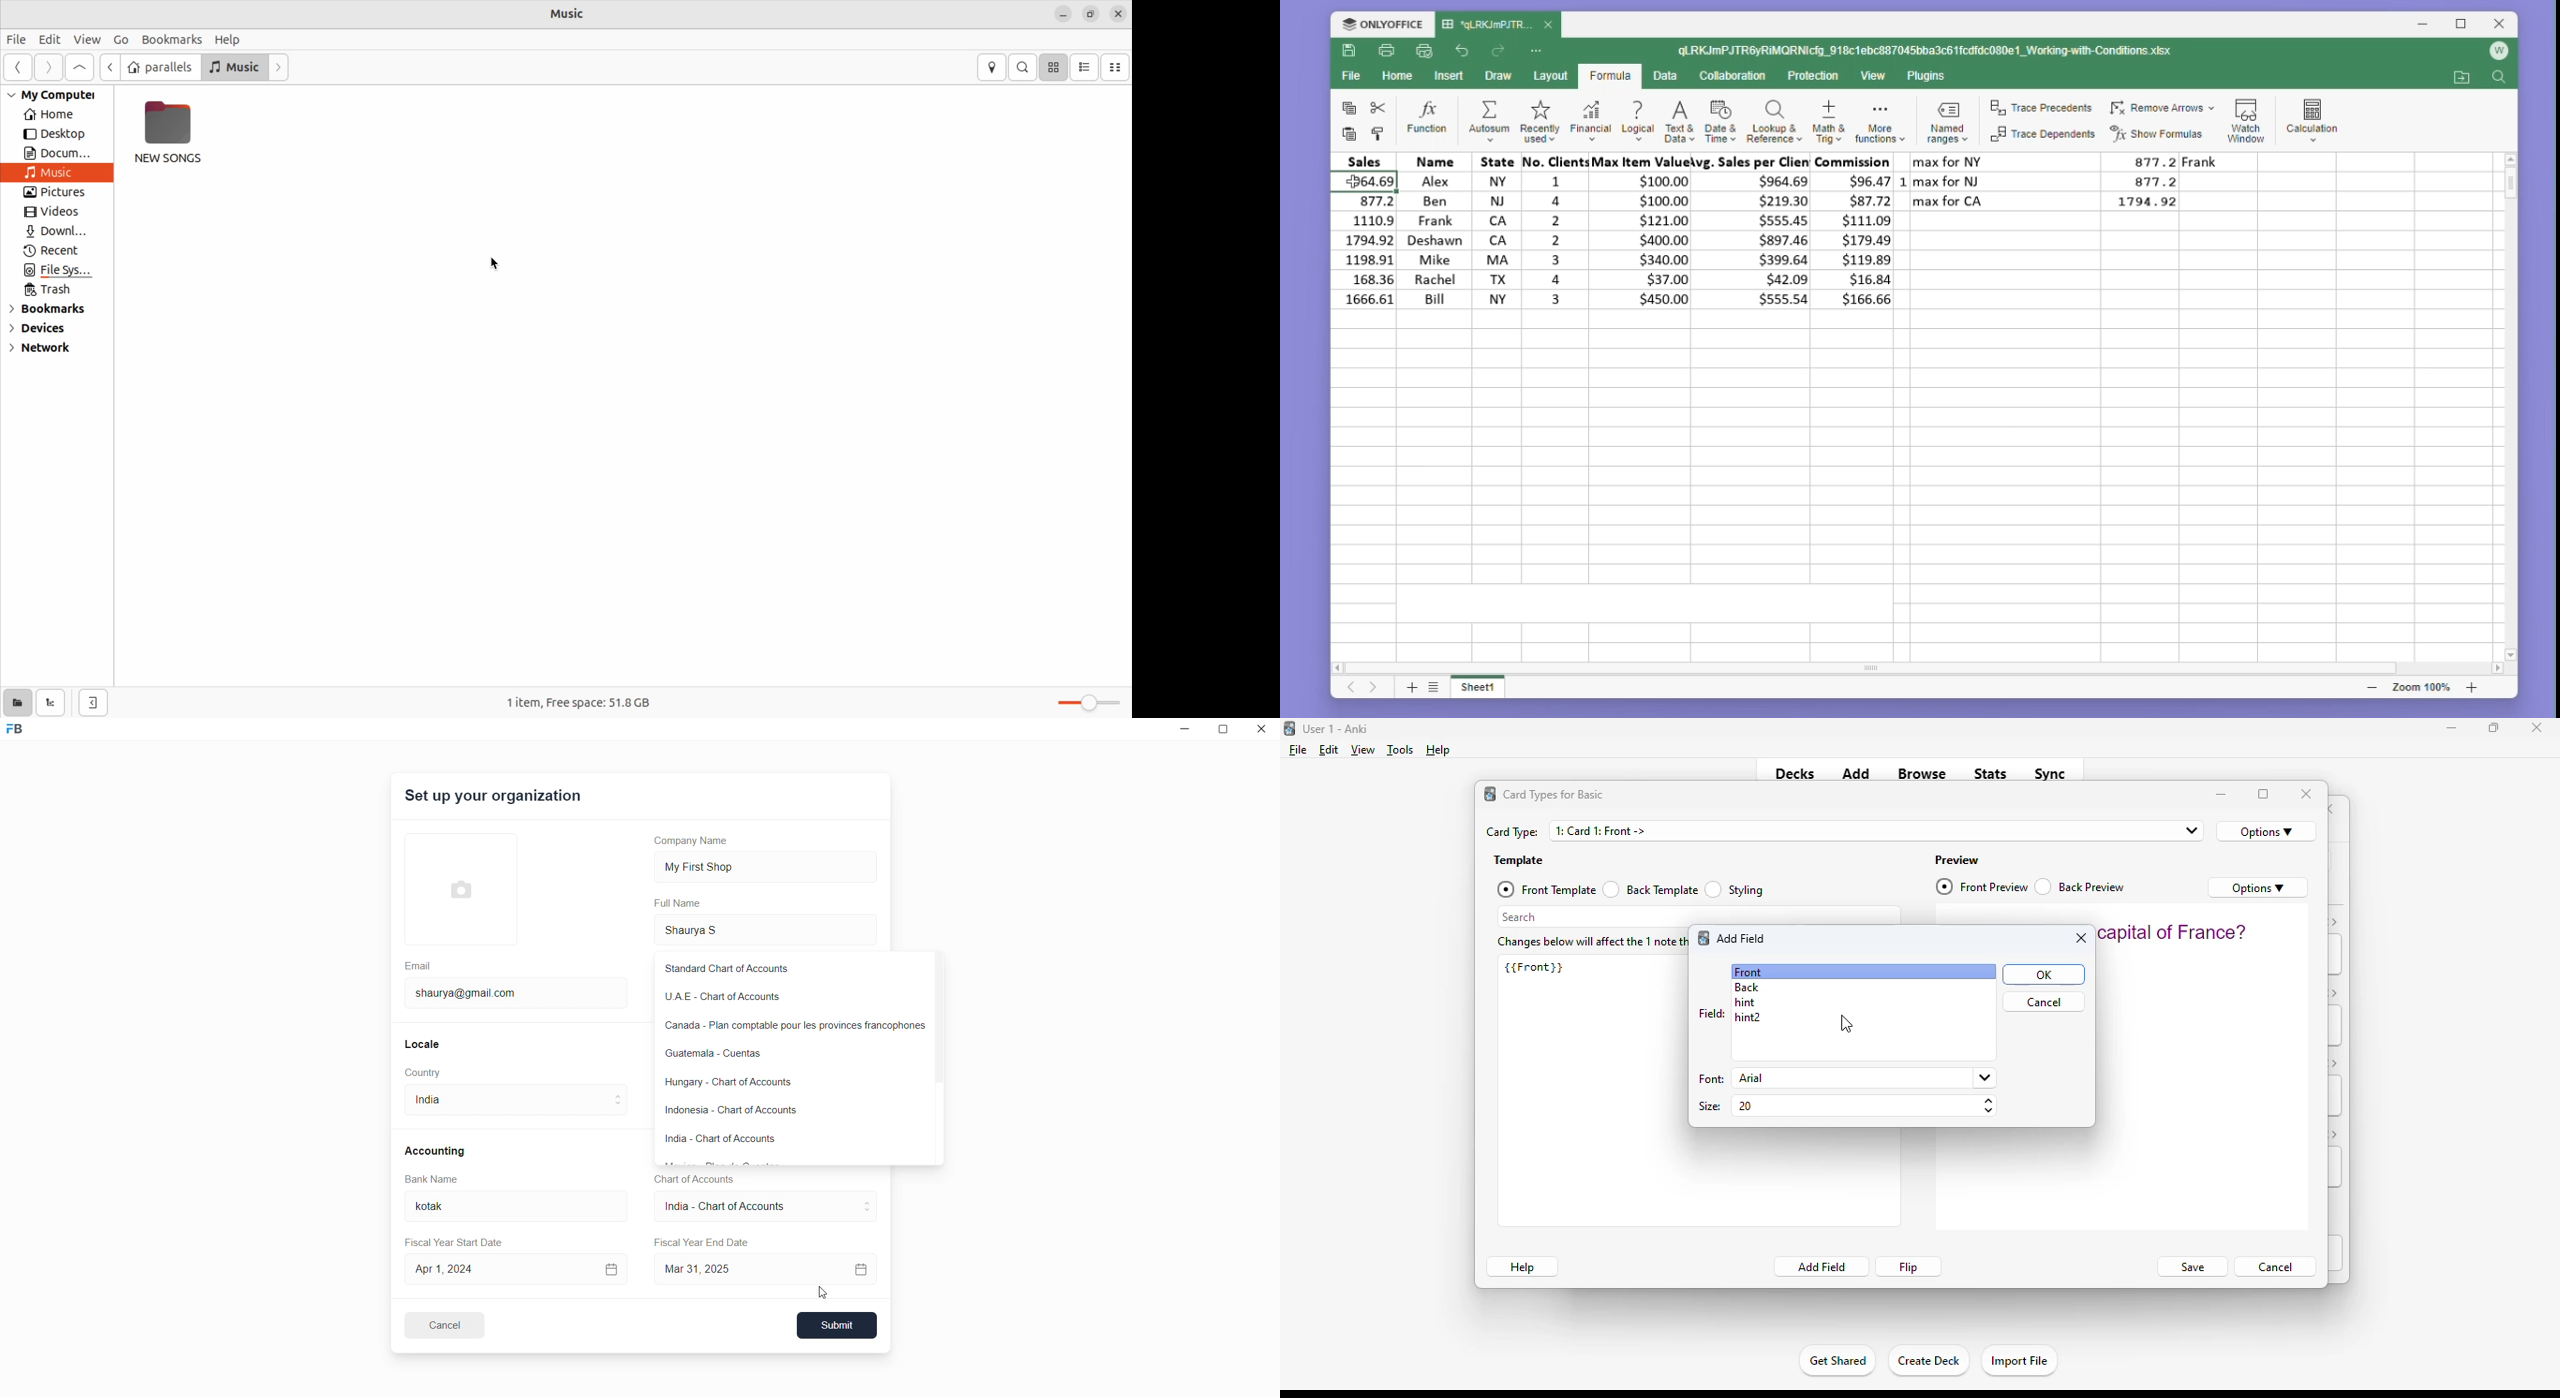 This screenshot has height=1400, width=2576. I want to click on scroll down, so click(2512, 654).